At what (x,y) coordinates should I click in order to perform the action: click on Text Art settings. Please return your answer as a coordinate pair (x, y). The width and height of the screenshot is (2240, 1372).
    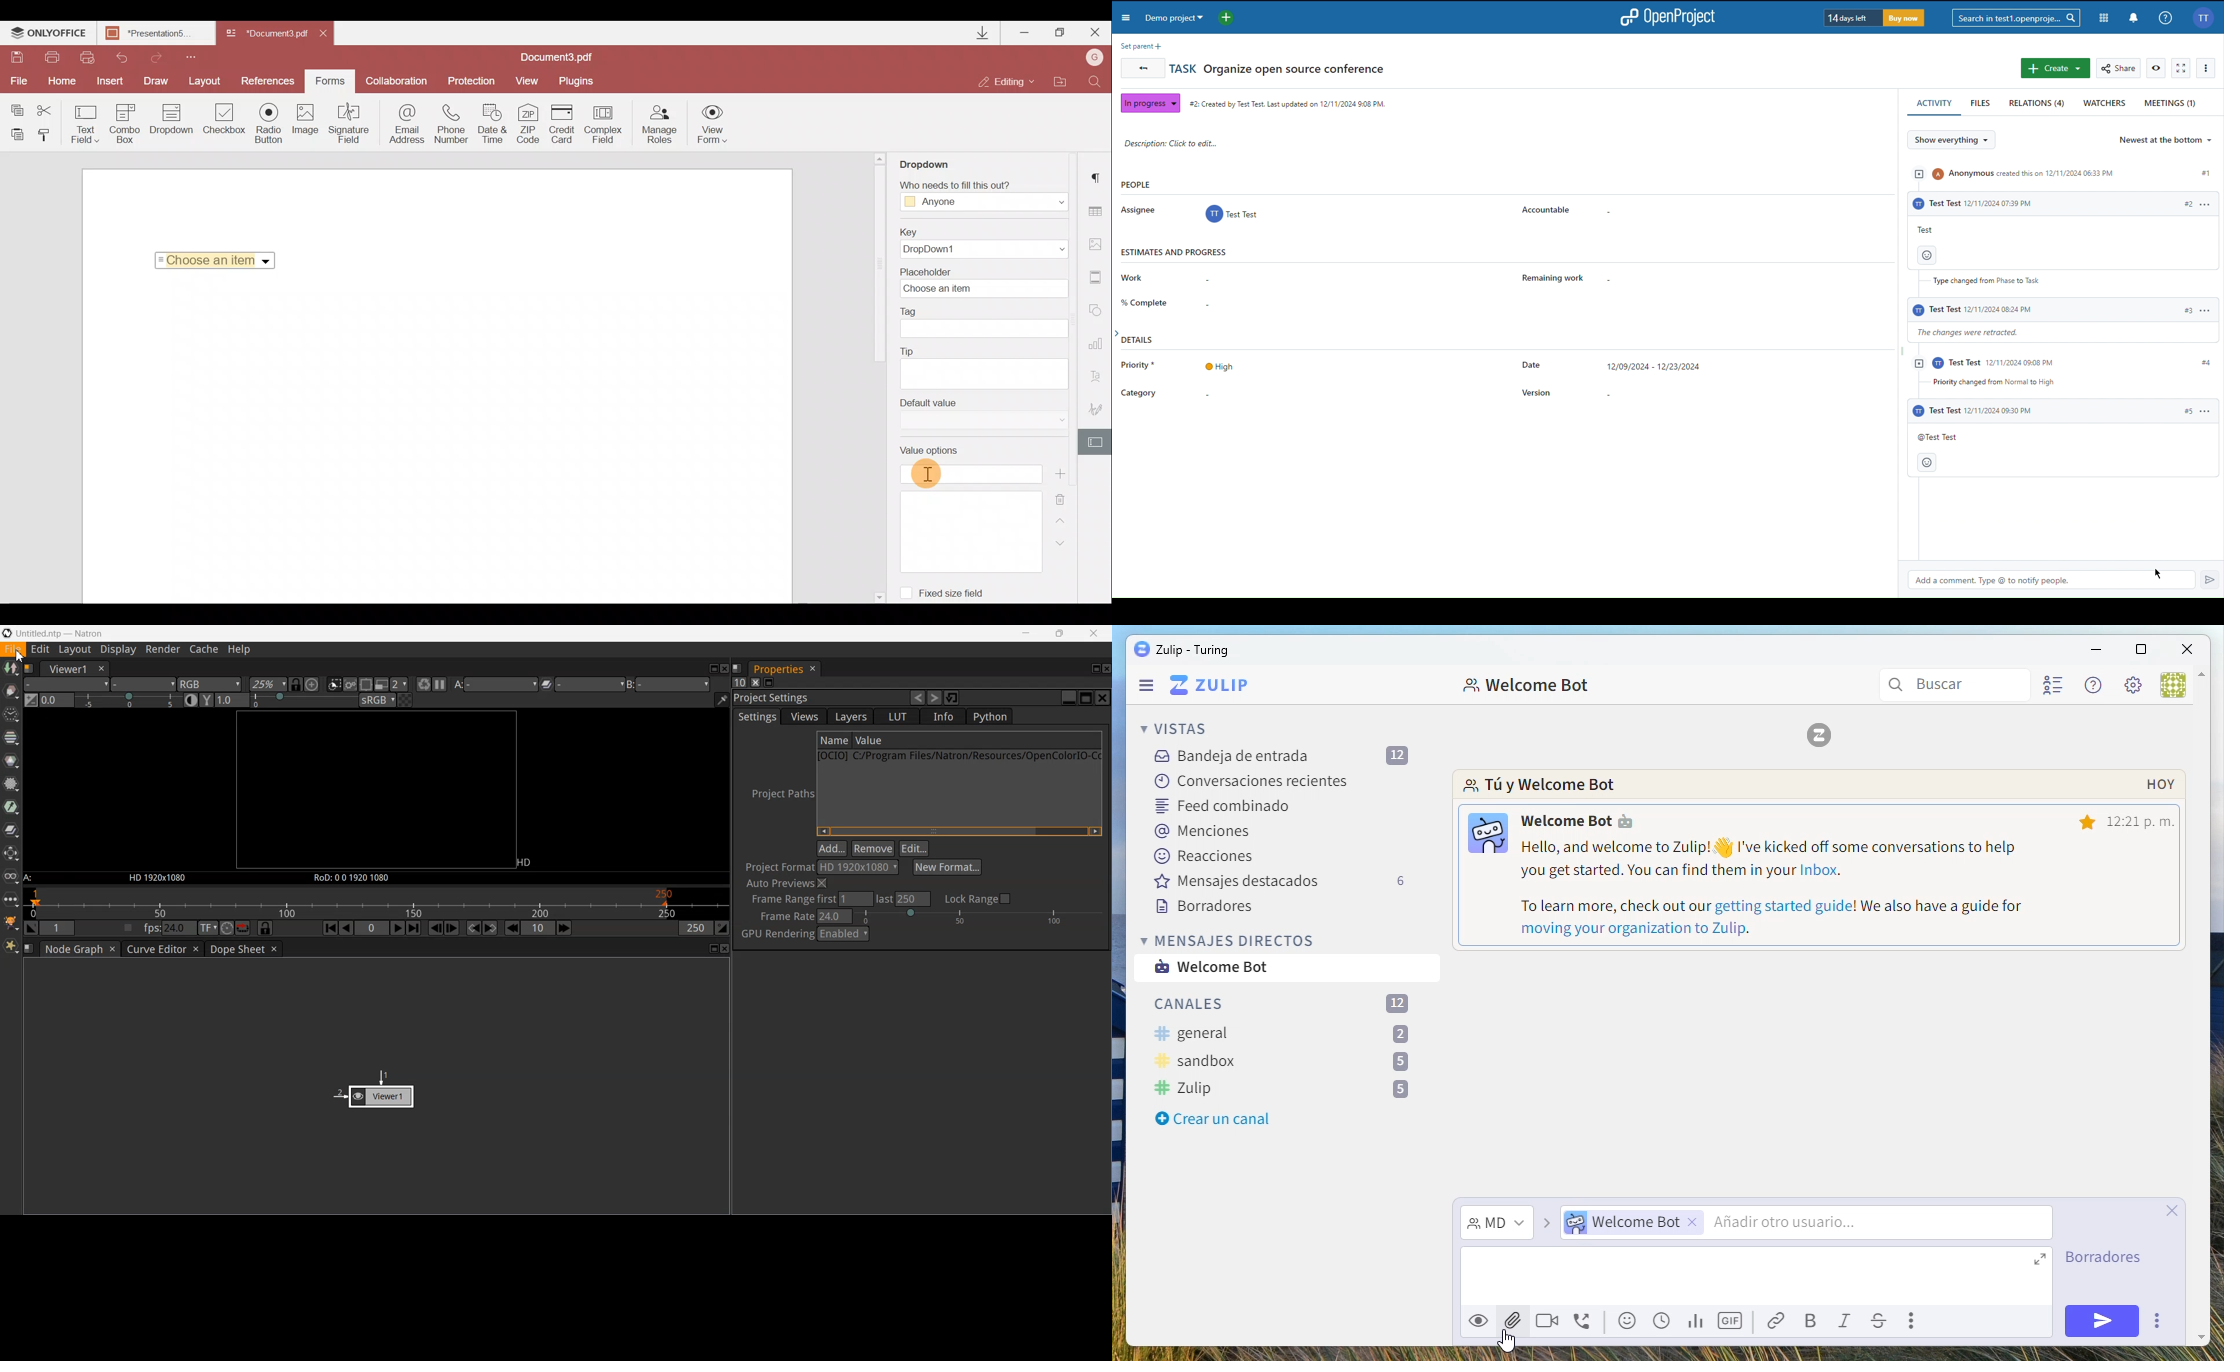
    Looking at the image, I should click on (1099, 380).